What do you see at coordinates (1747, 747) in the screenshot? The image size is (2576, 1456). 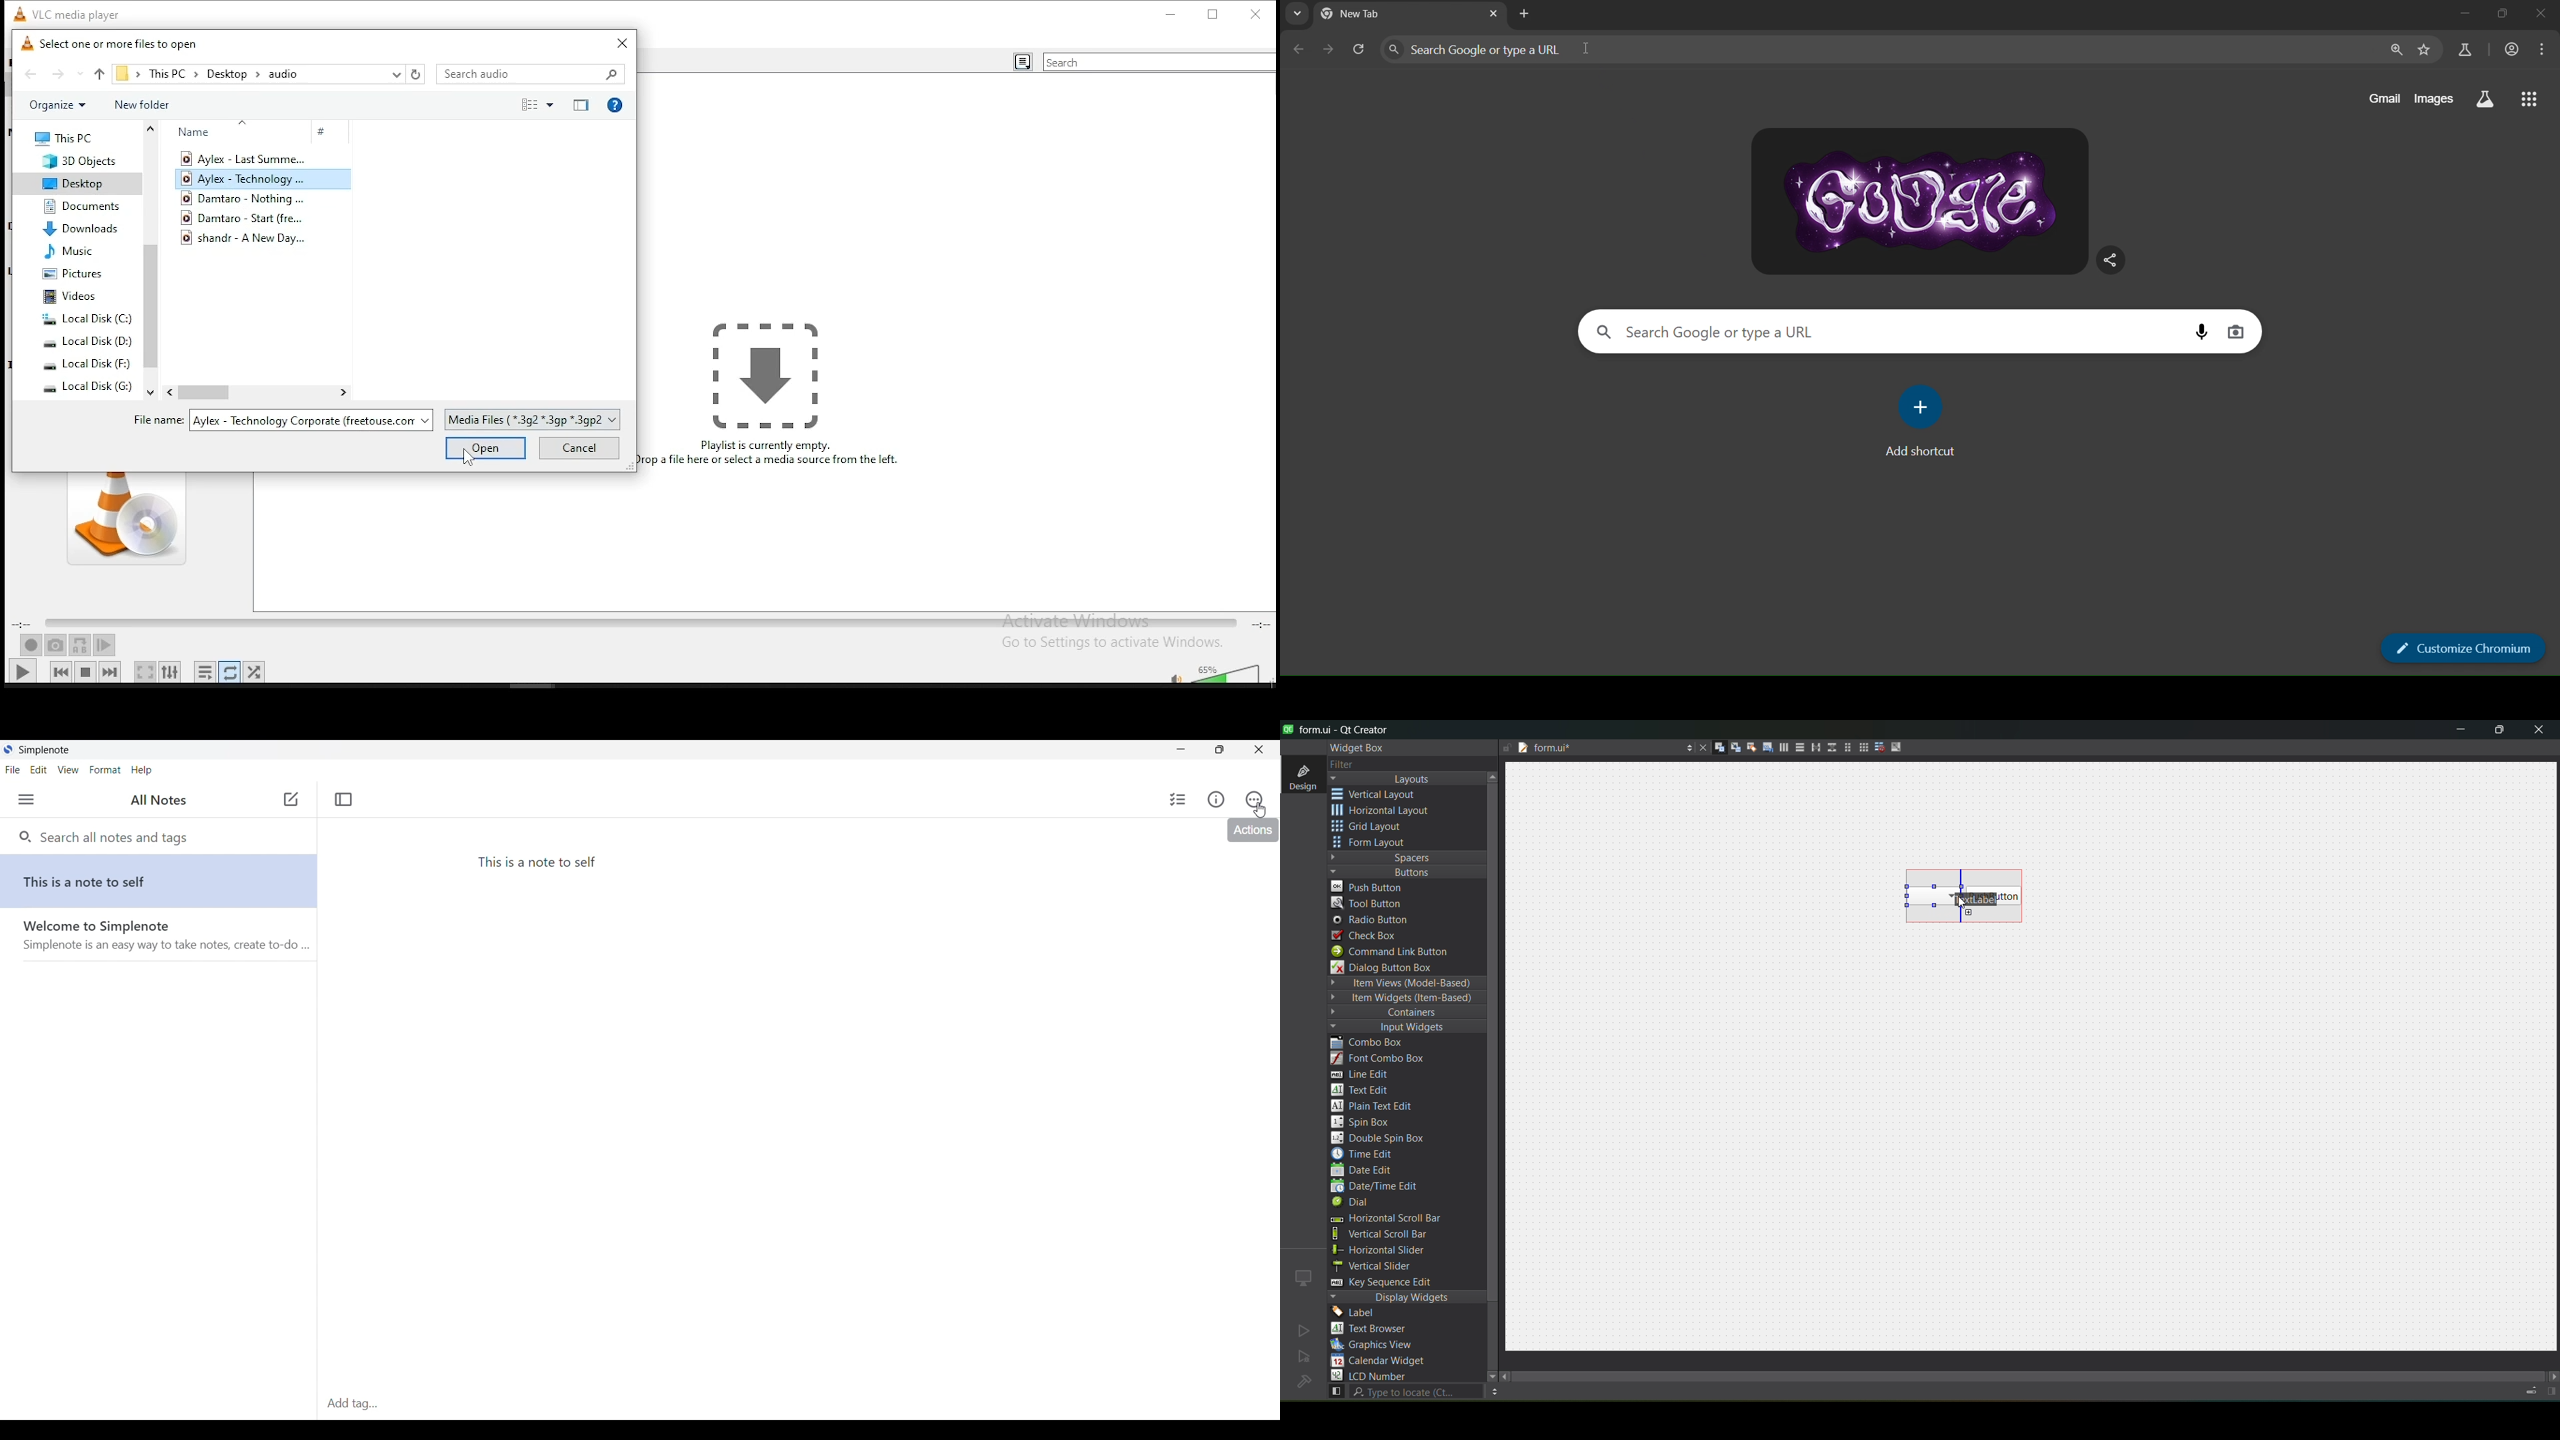 I see `edit buddies` at bounding box center [1747, 747].